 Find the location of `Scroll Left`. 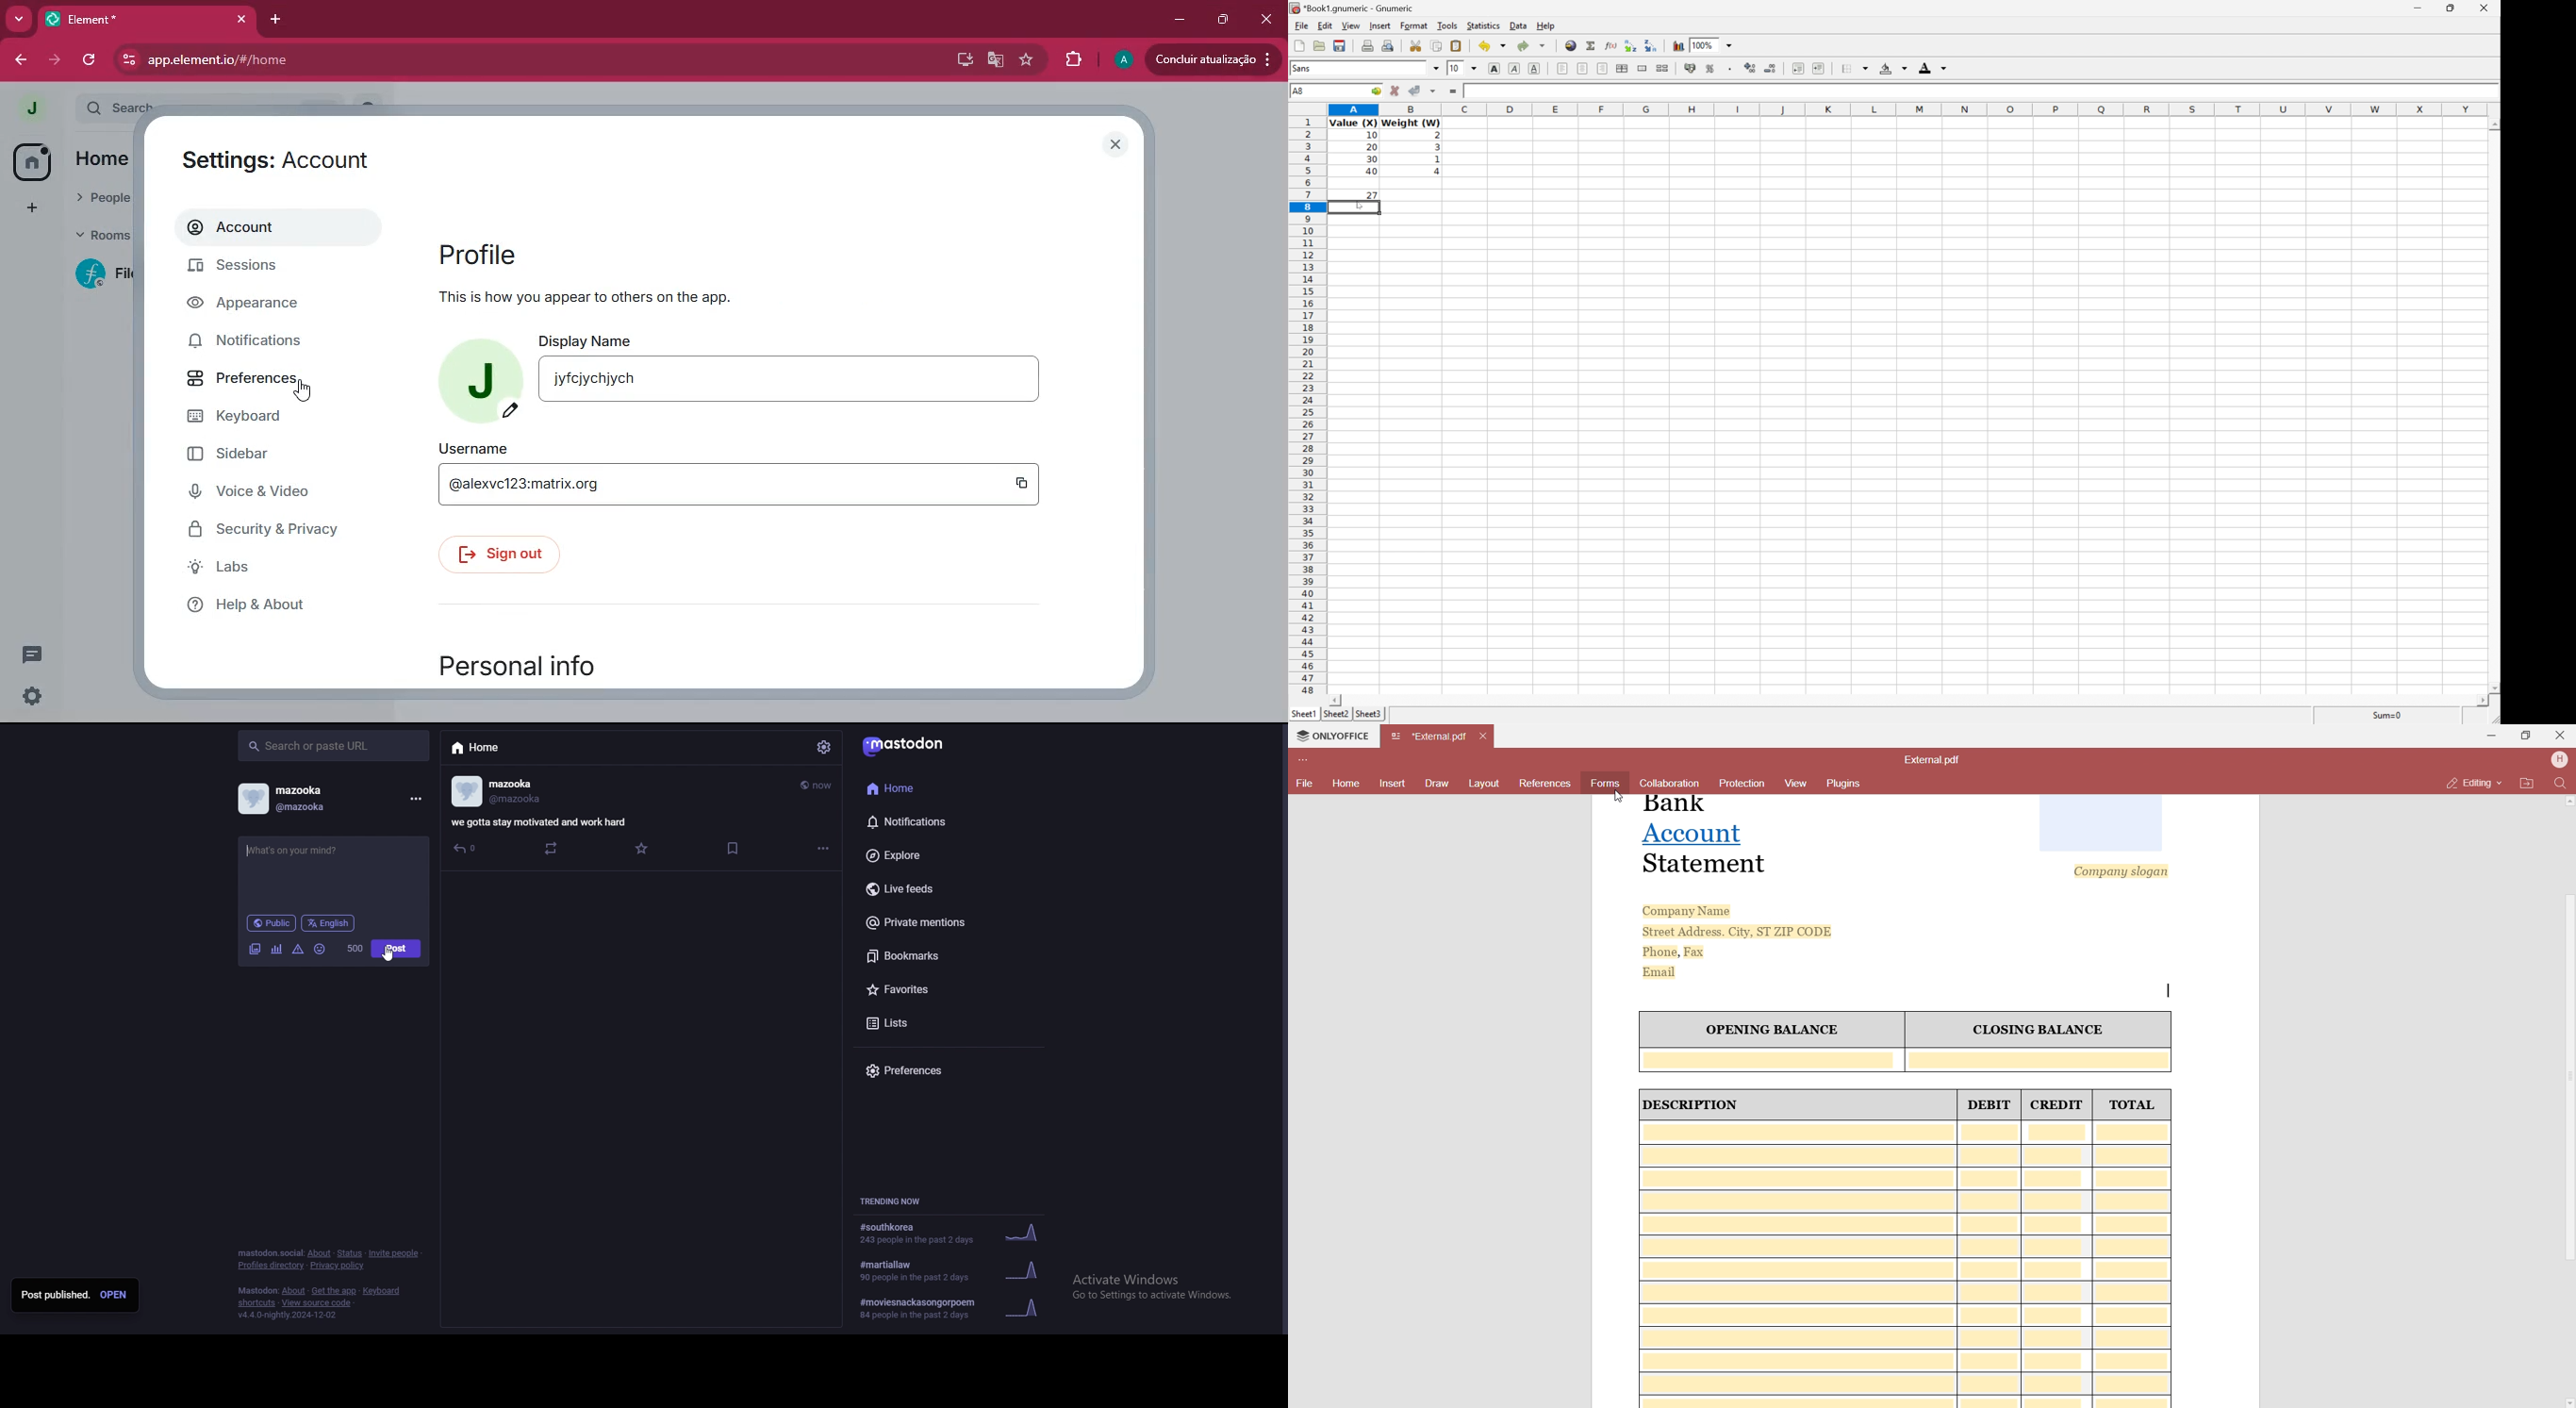

Scroll Left is located at coordinates (1335, 701).